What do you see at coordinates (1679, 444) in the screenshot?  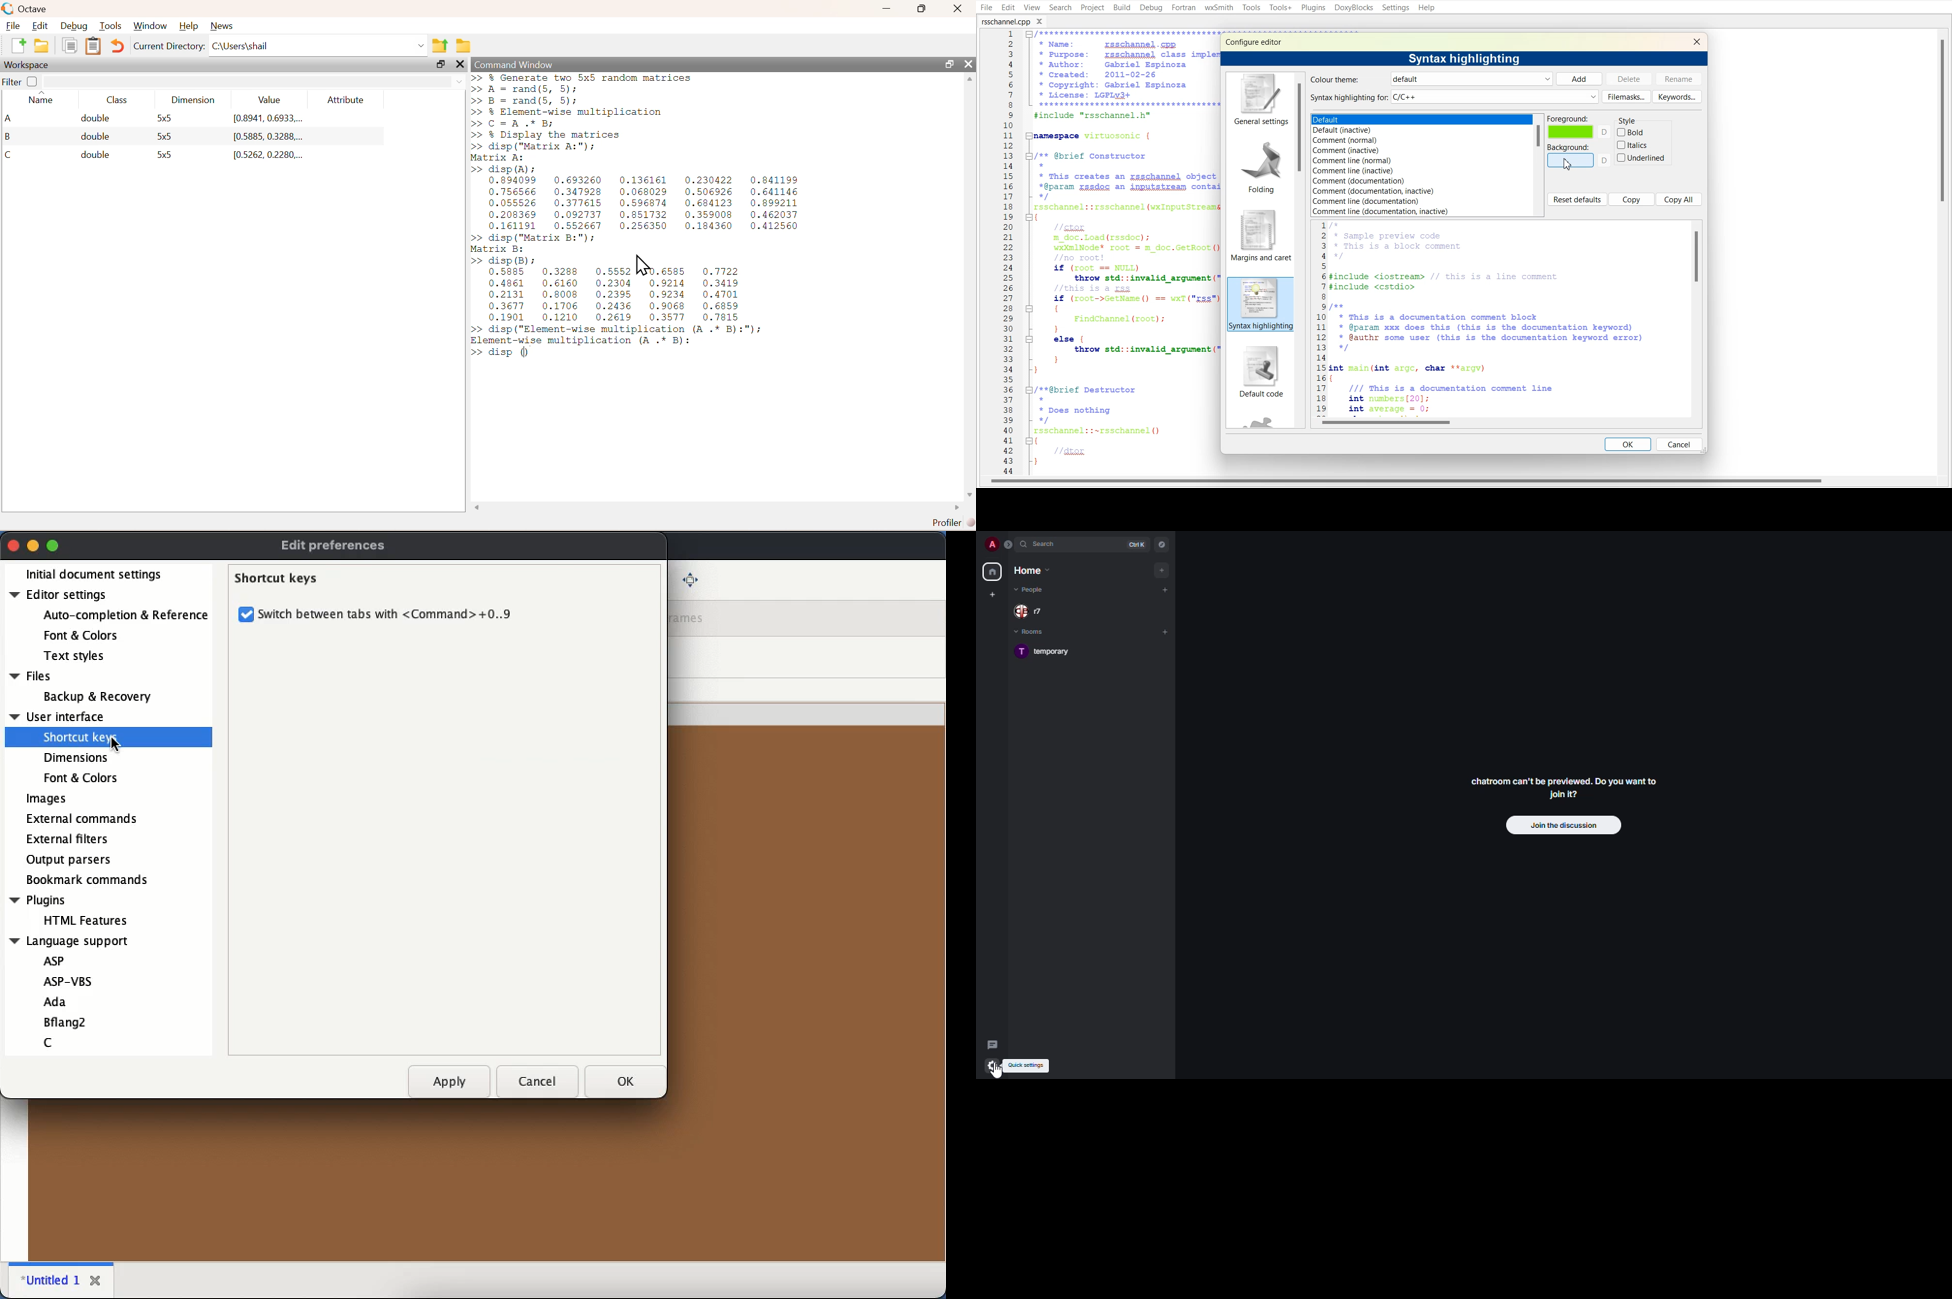 I see `Cancel` at bounding box center [1679, 444].